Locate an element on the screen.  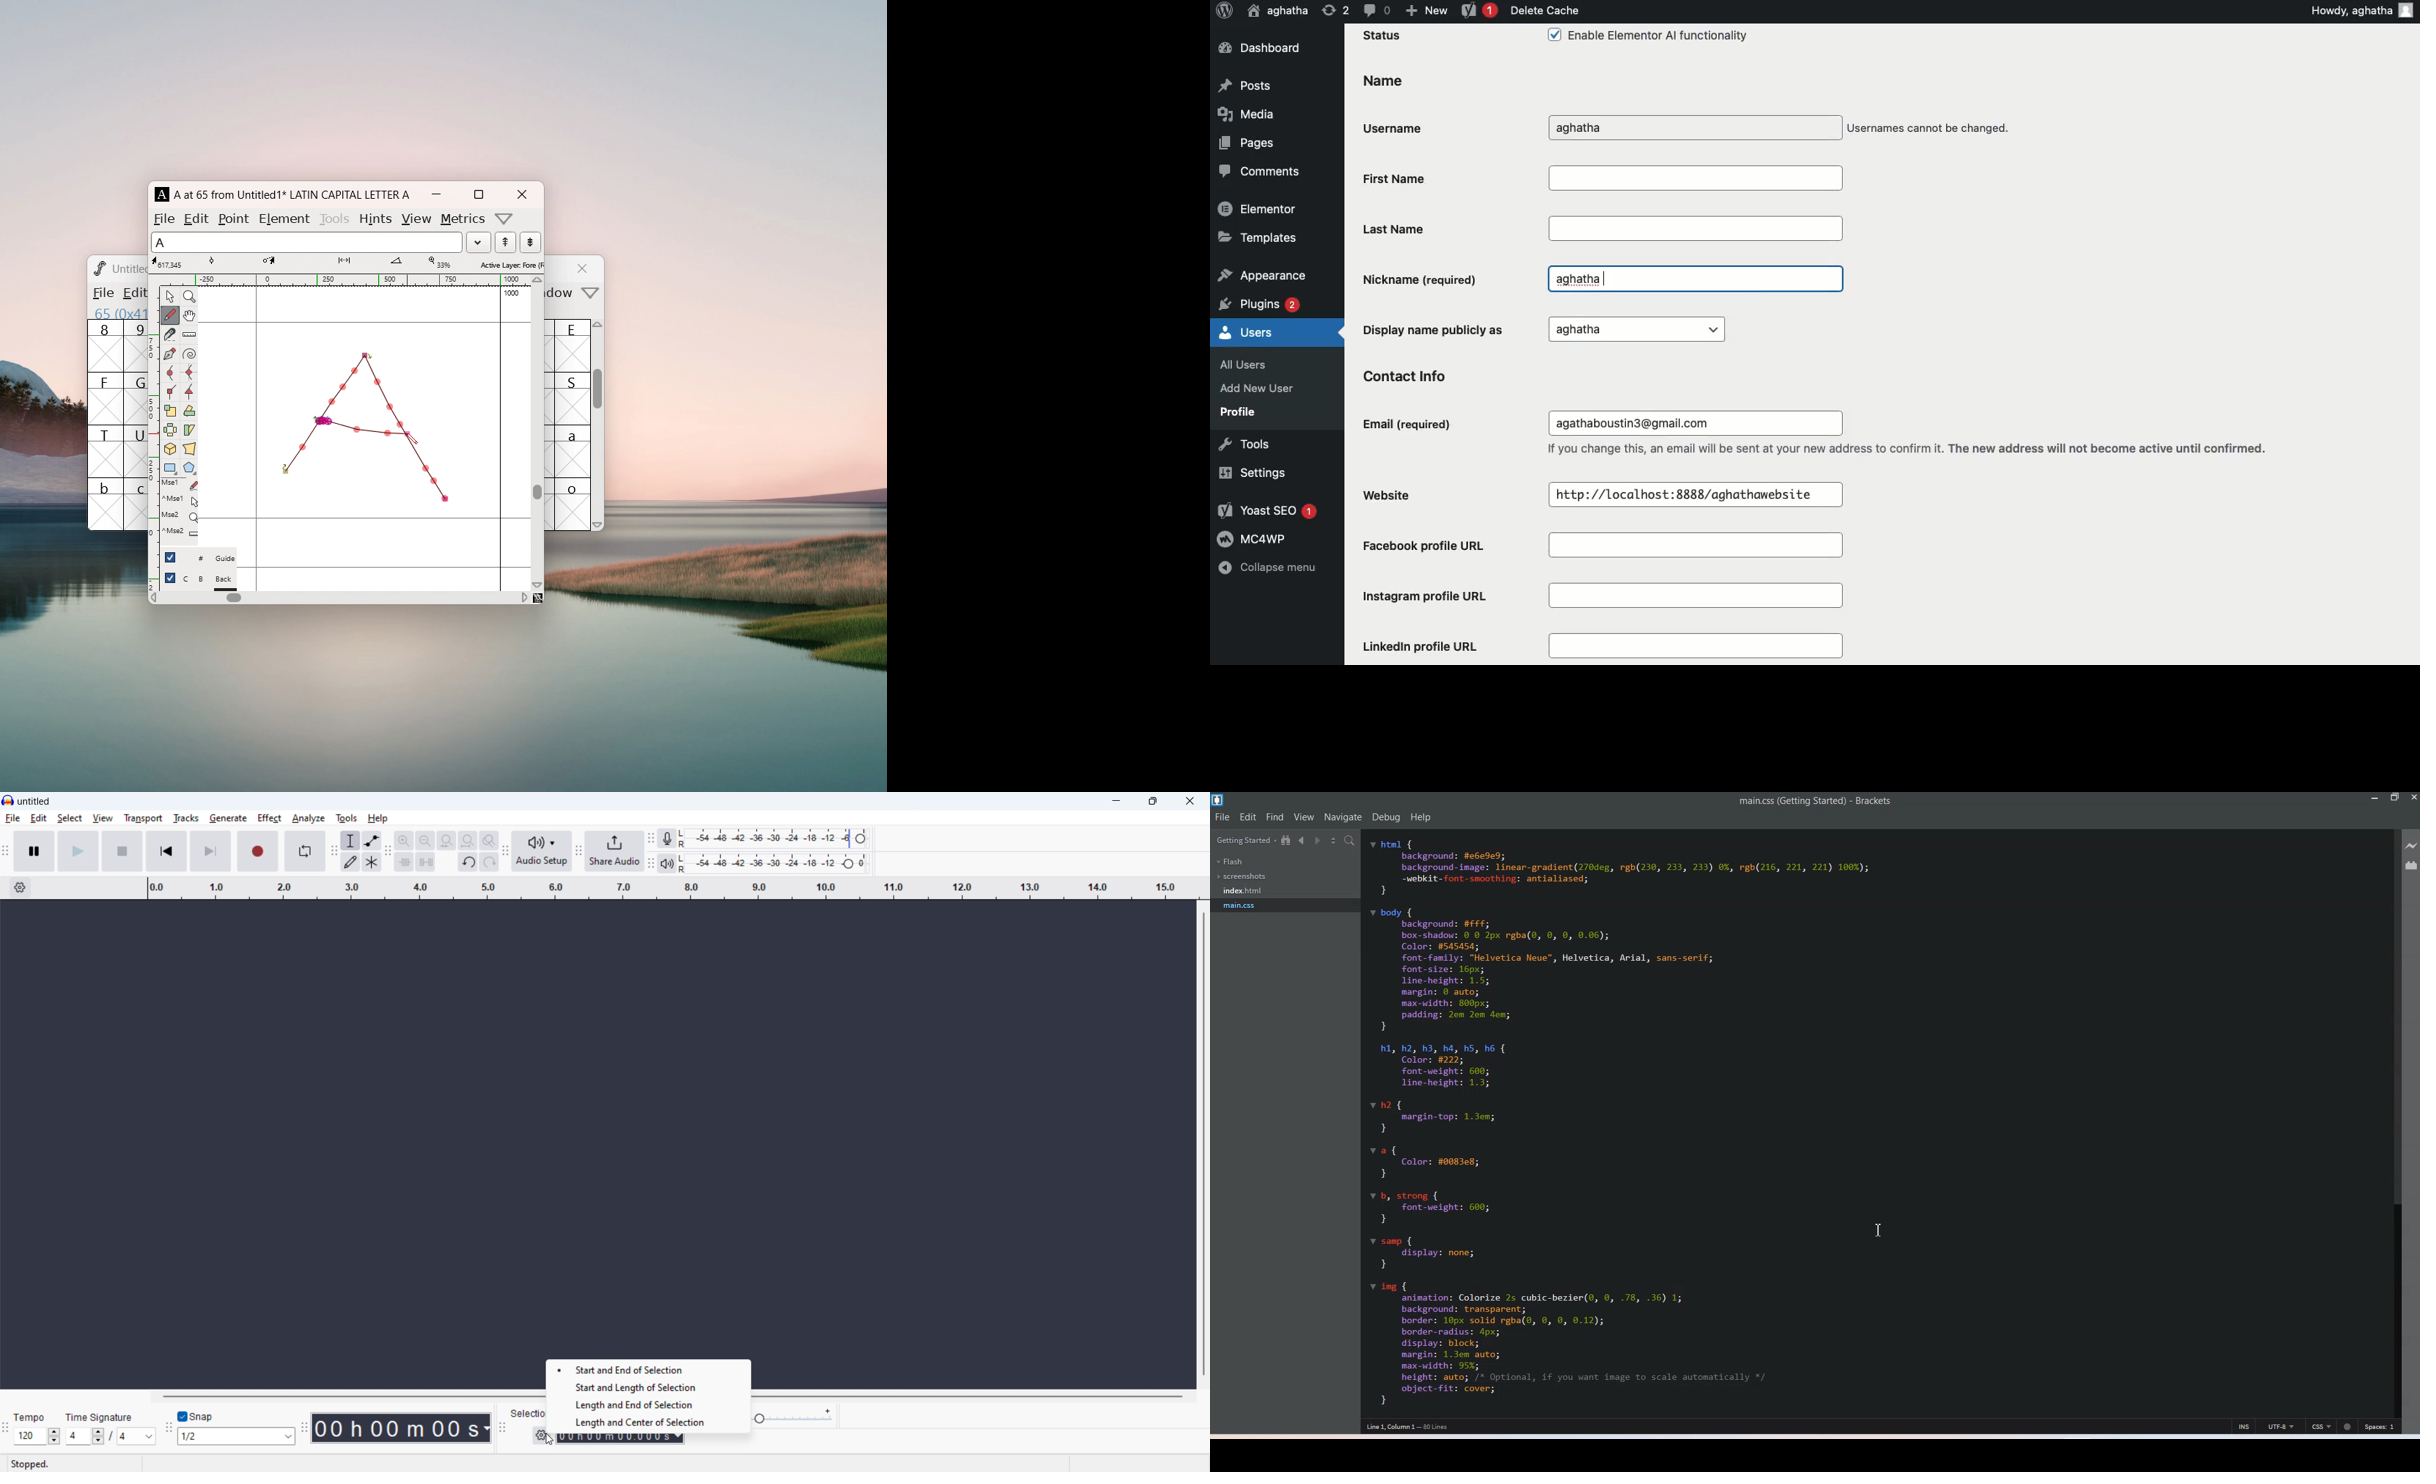
selected letter is located at coordinates (307, 241).